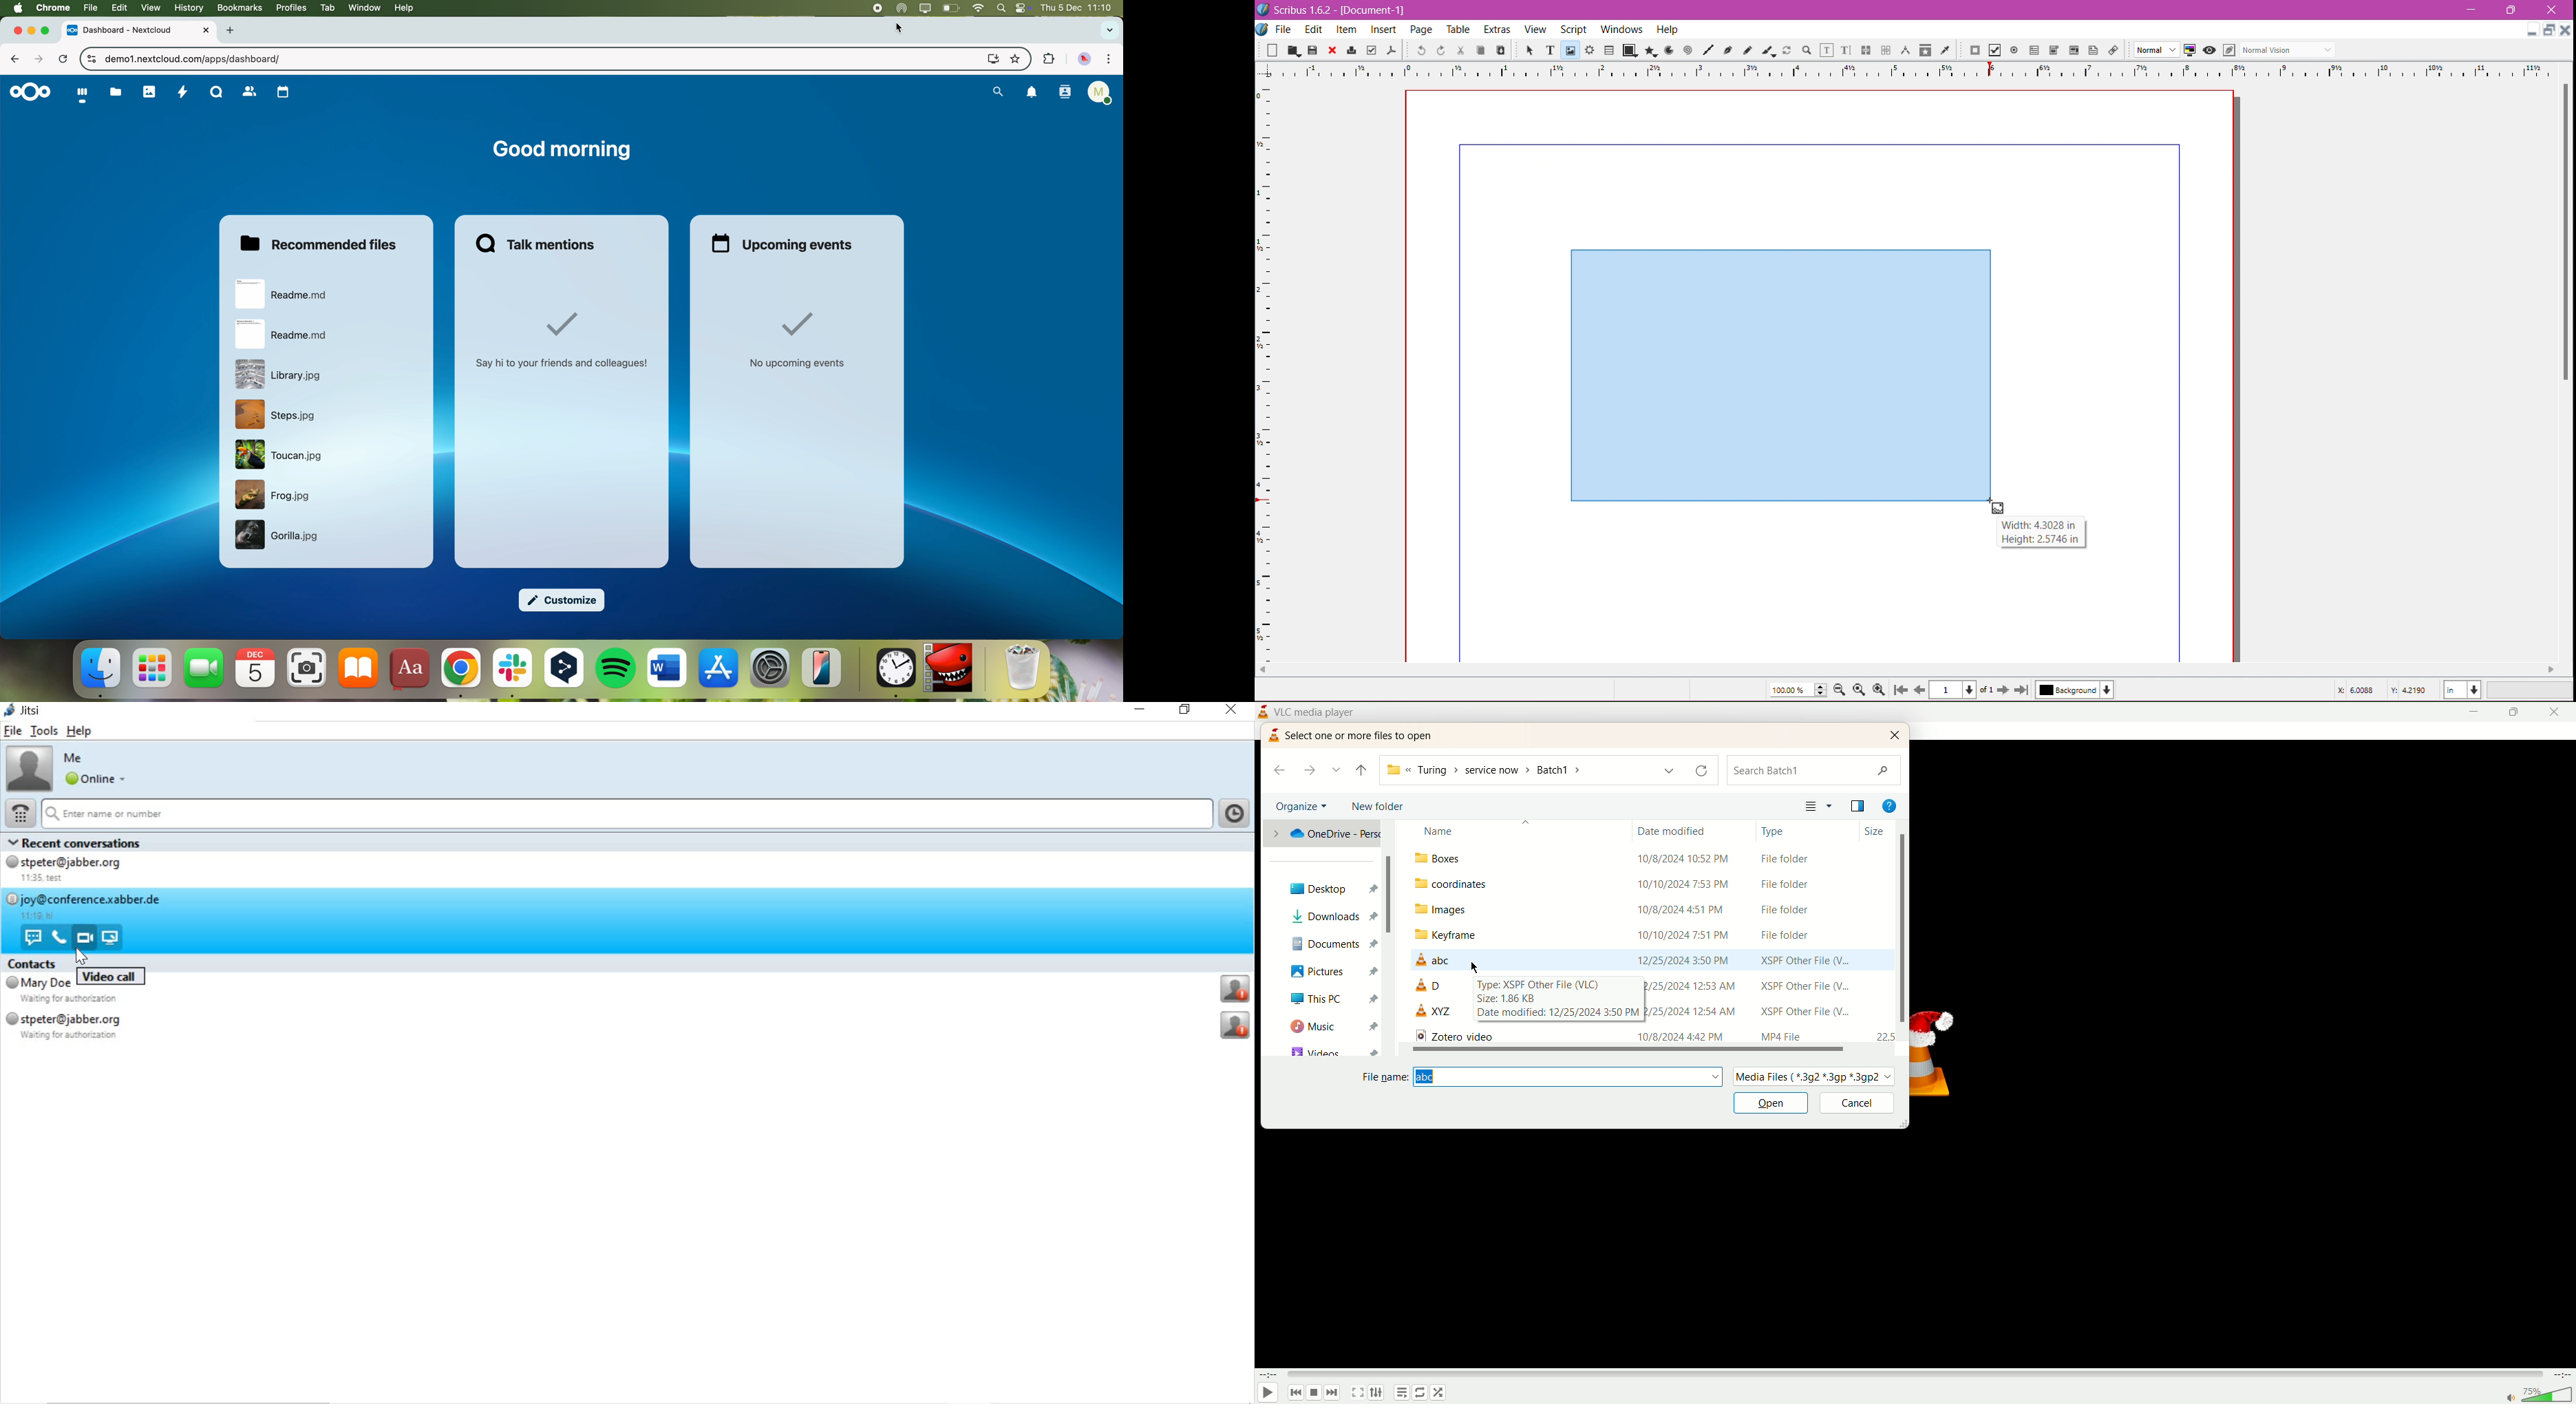 The image size is (2576, 1428). What do you see at coordinates (1331, 999) in the screenshot?
I see `this PC` at bounding box center [1331, 999].